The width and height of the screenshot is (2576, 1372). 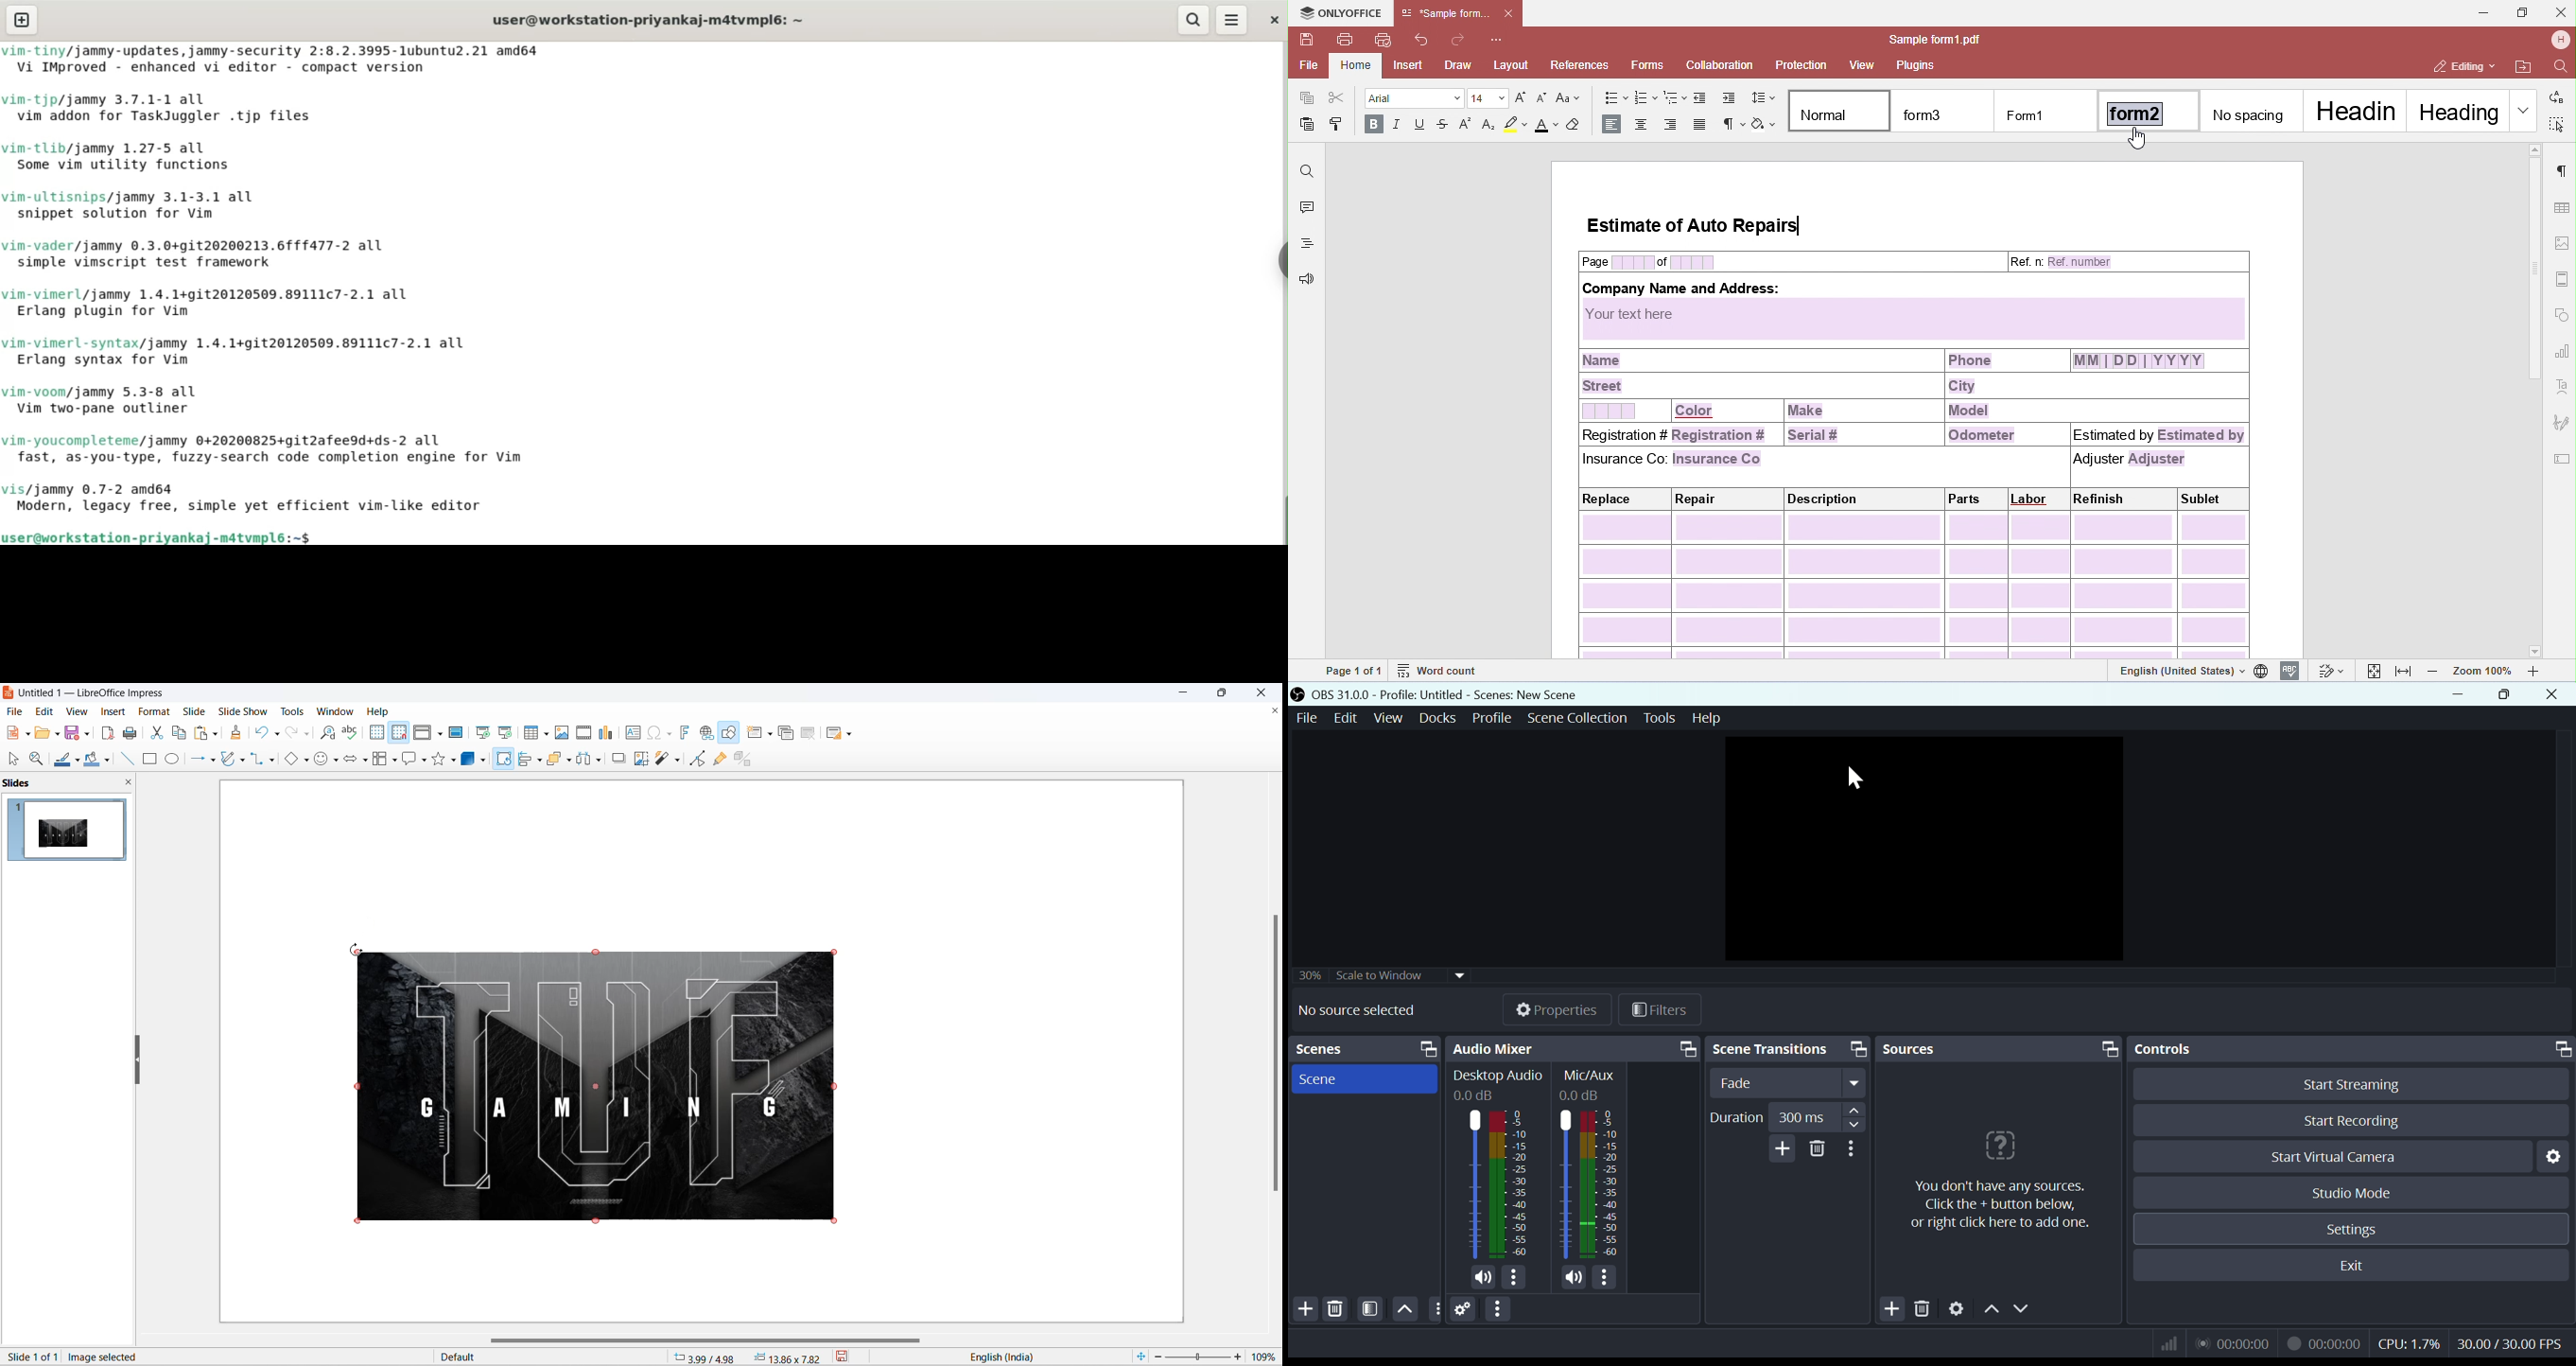 I want to click on line and arrows options, so click(x=212, y=761).